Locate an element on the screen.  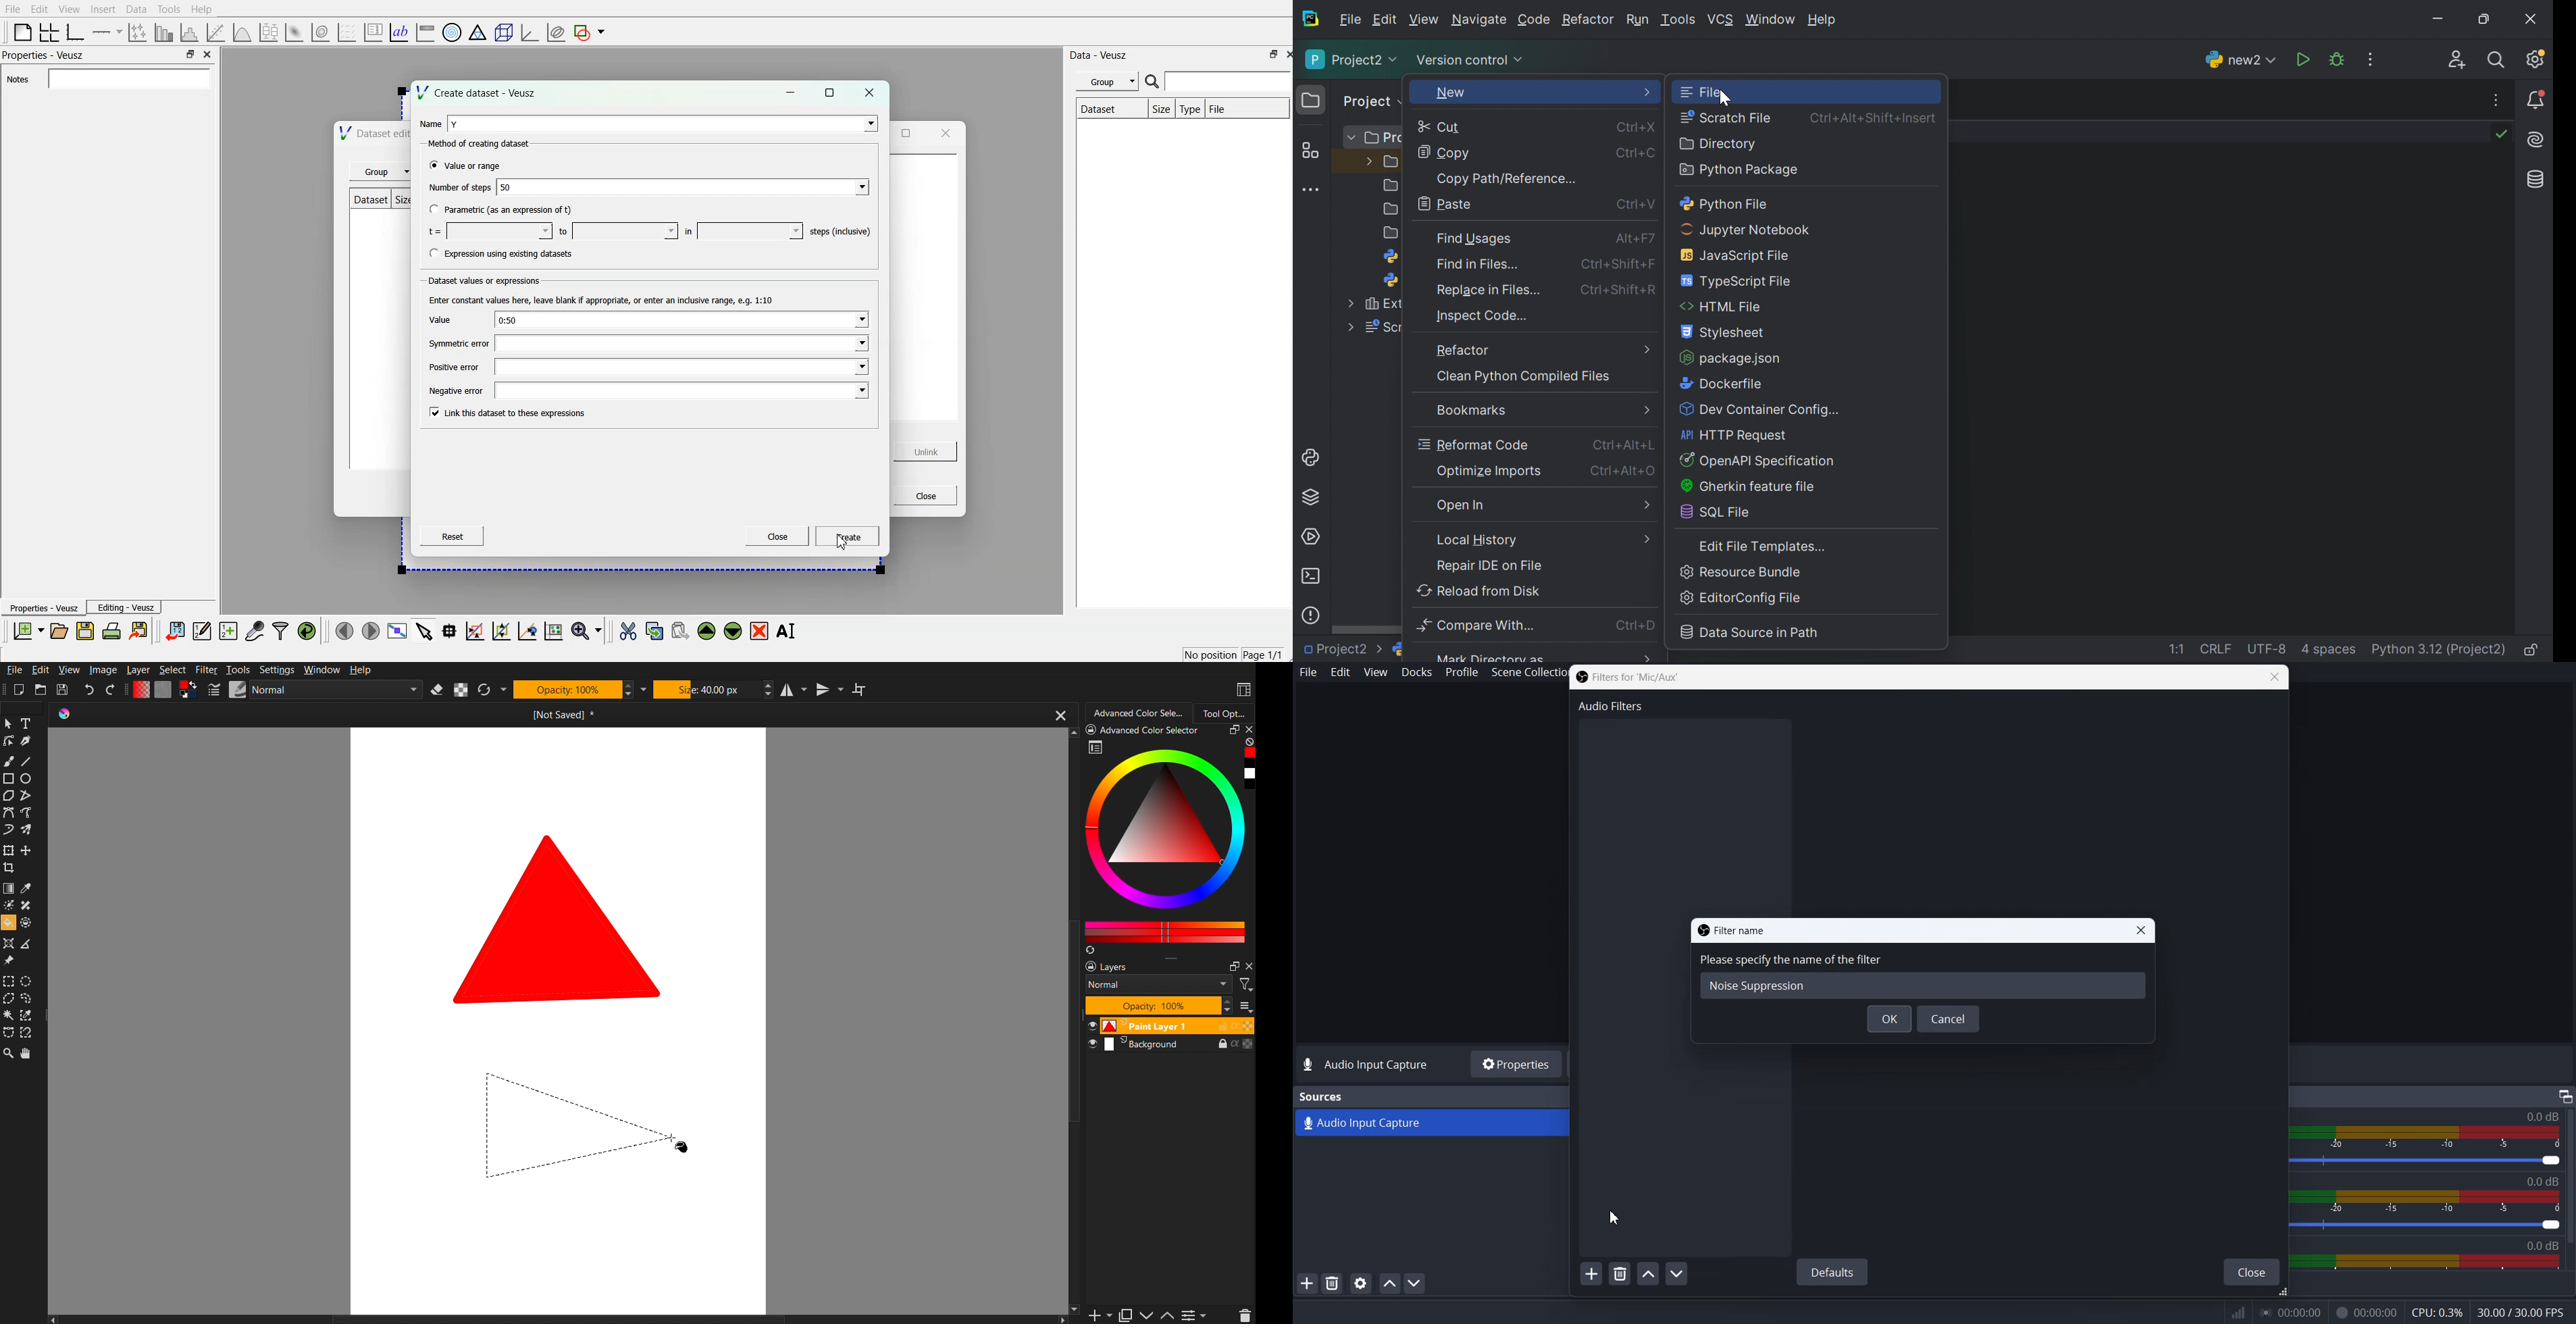
Stylesheet is located at coordinates (1724, 334).